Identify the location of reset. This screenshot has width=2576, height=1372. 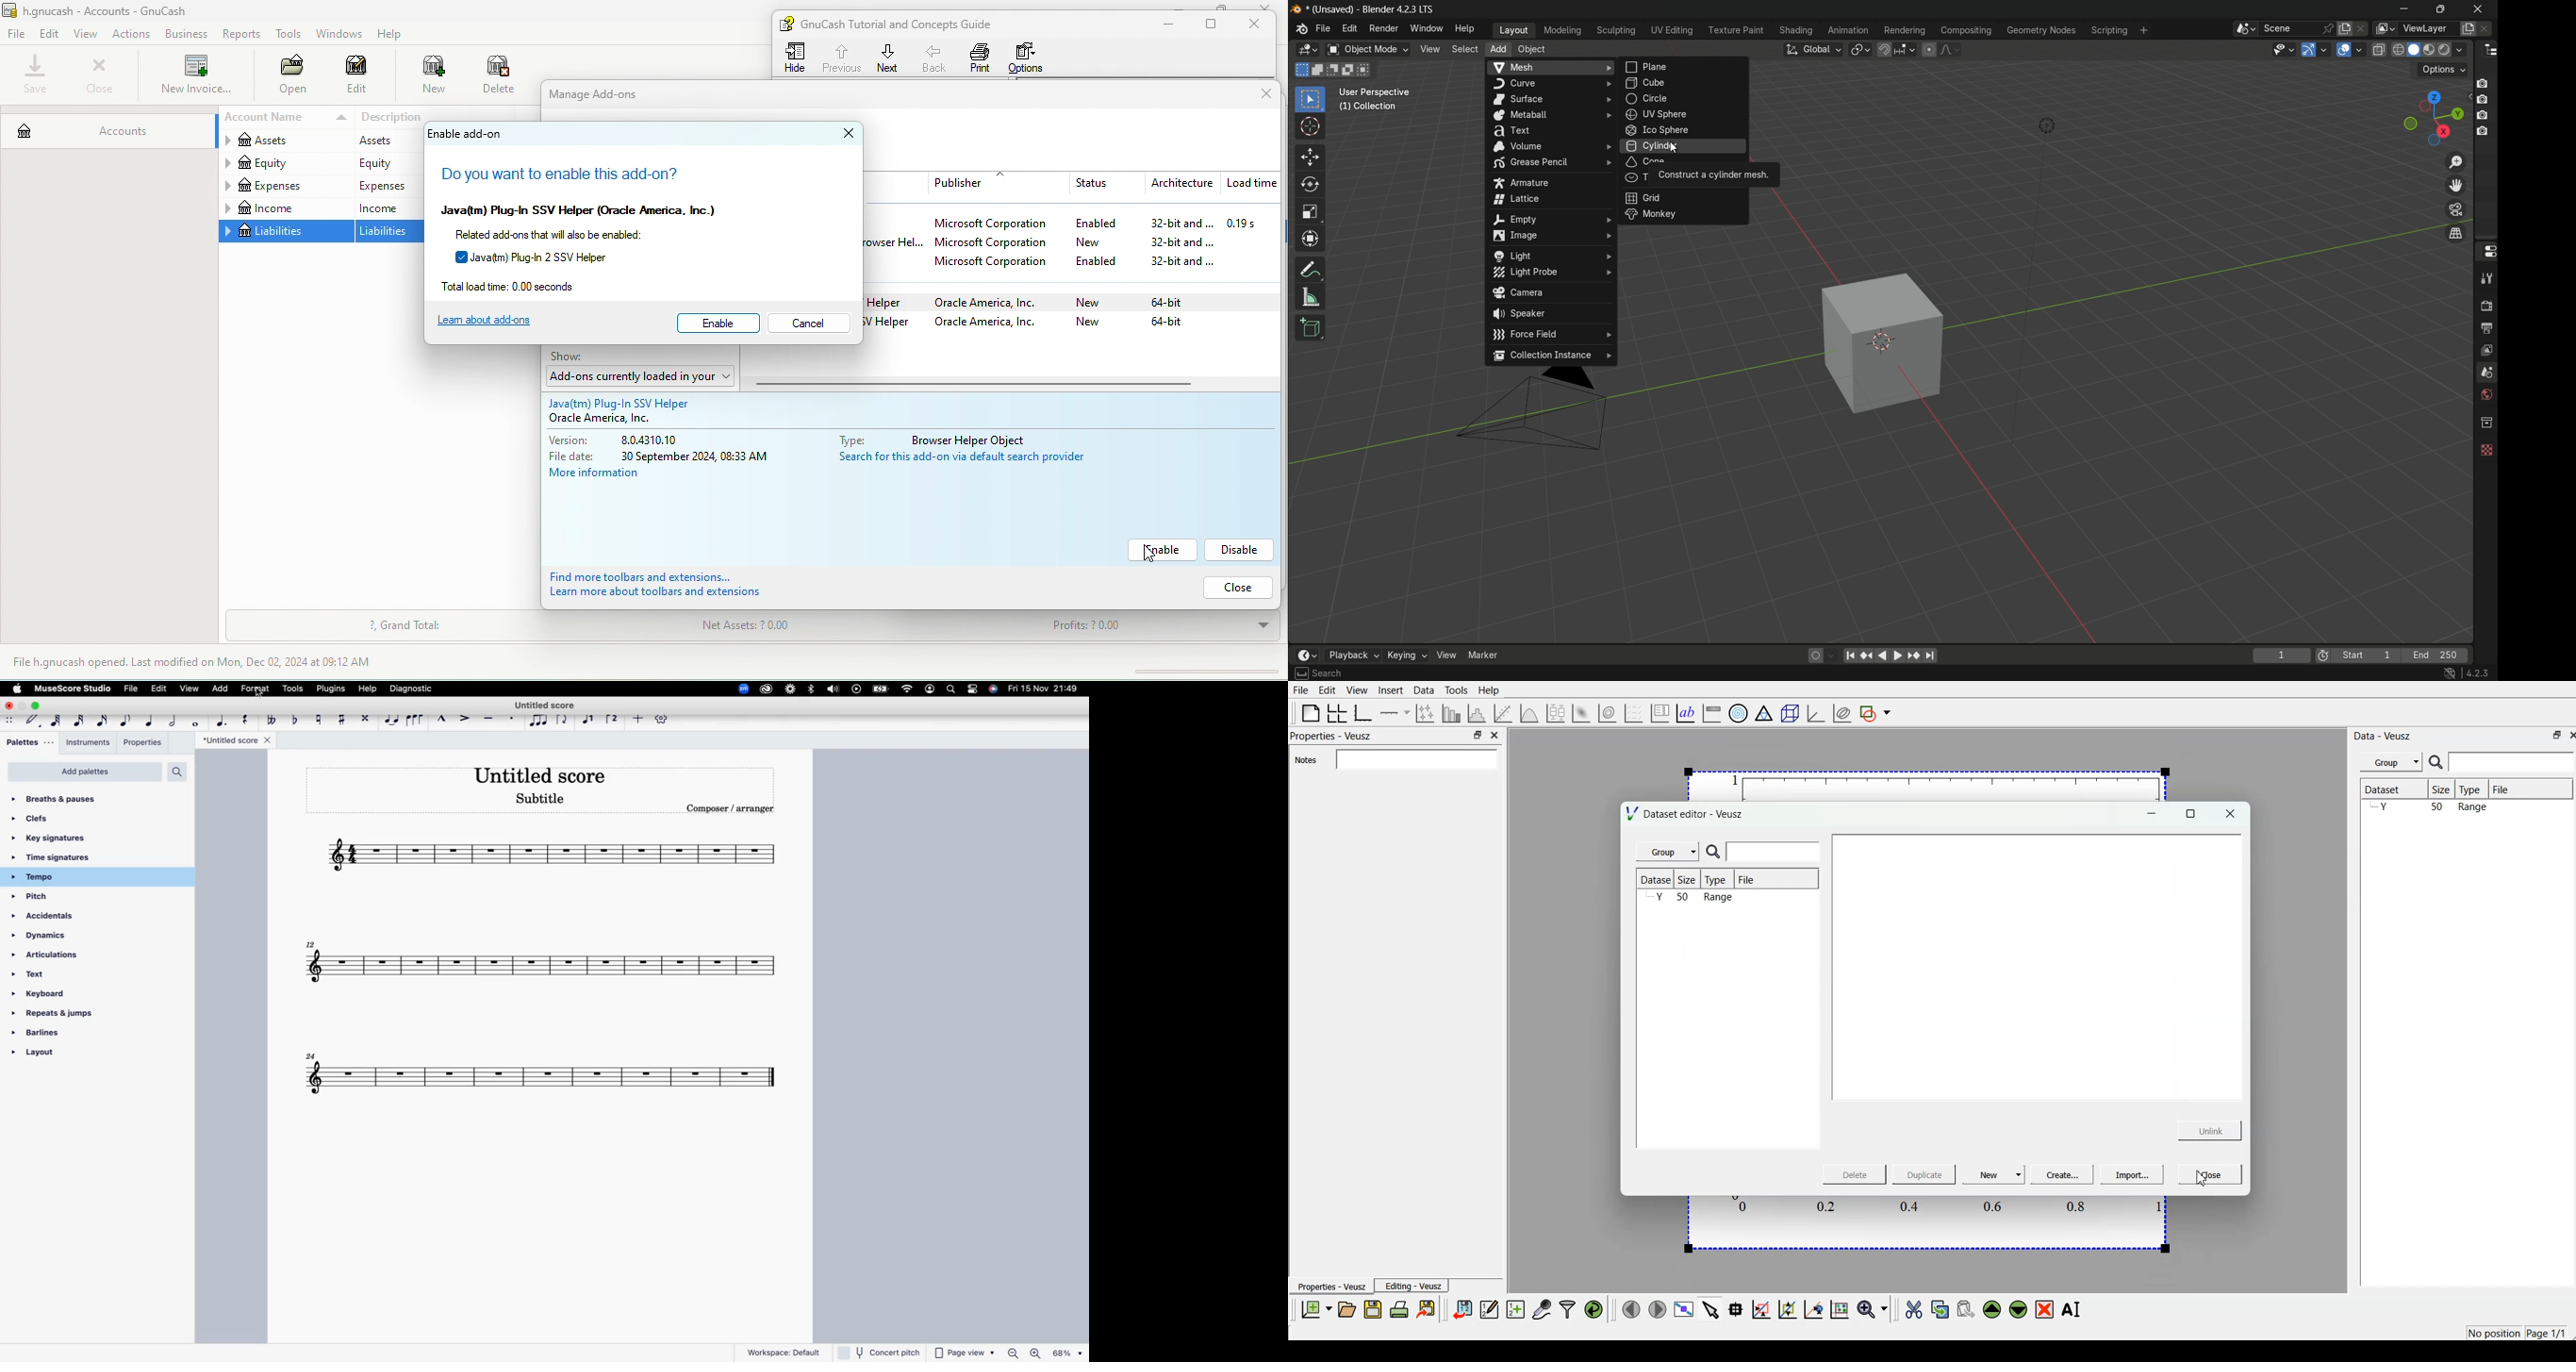
(1869, 656).